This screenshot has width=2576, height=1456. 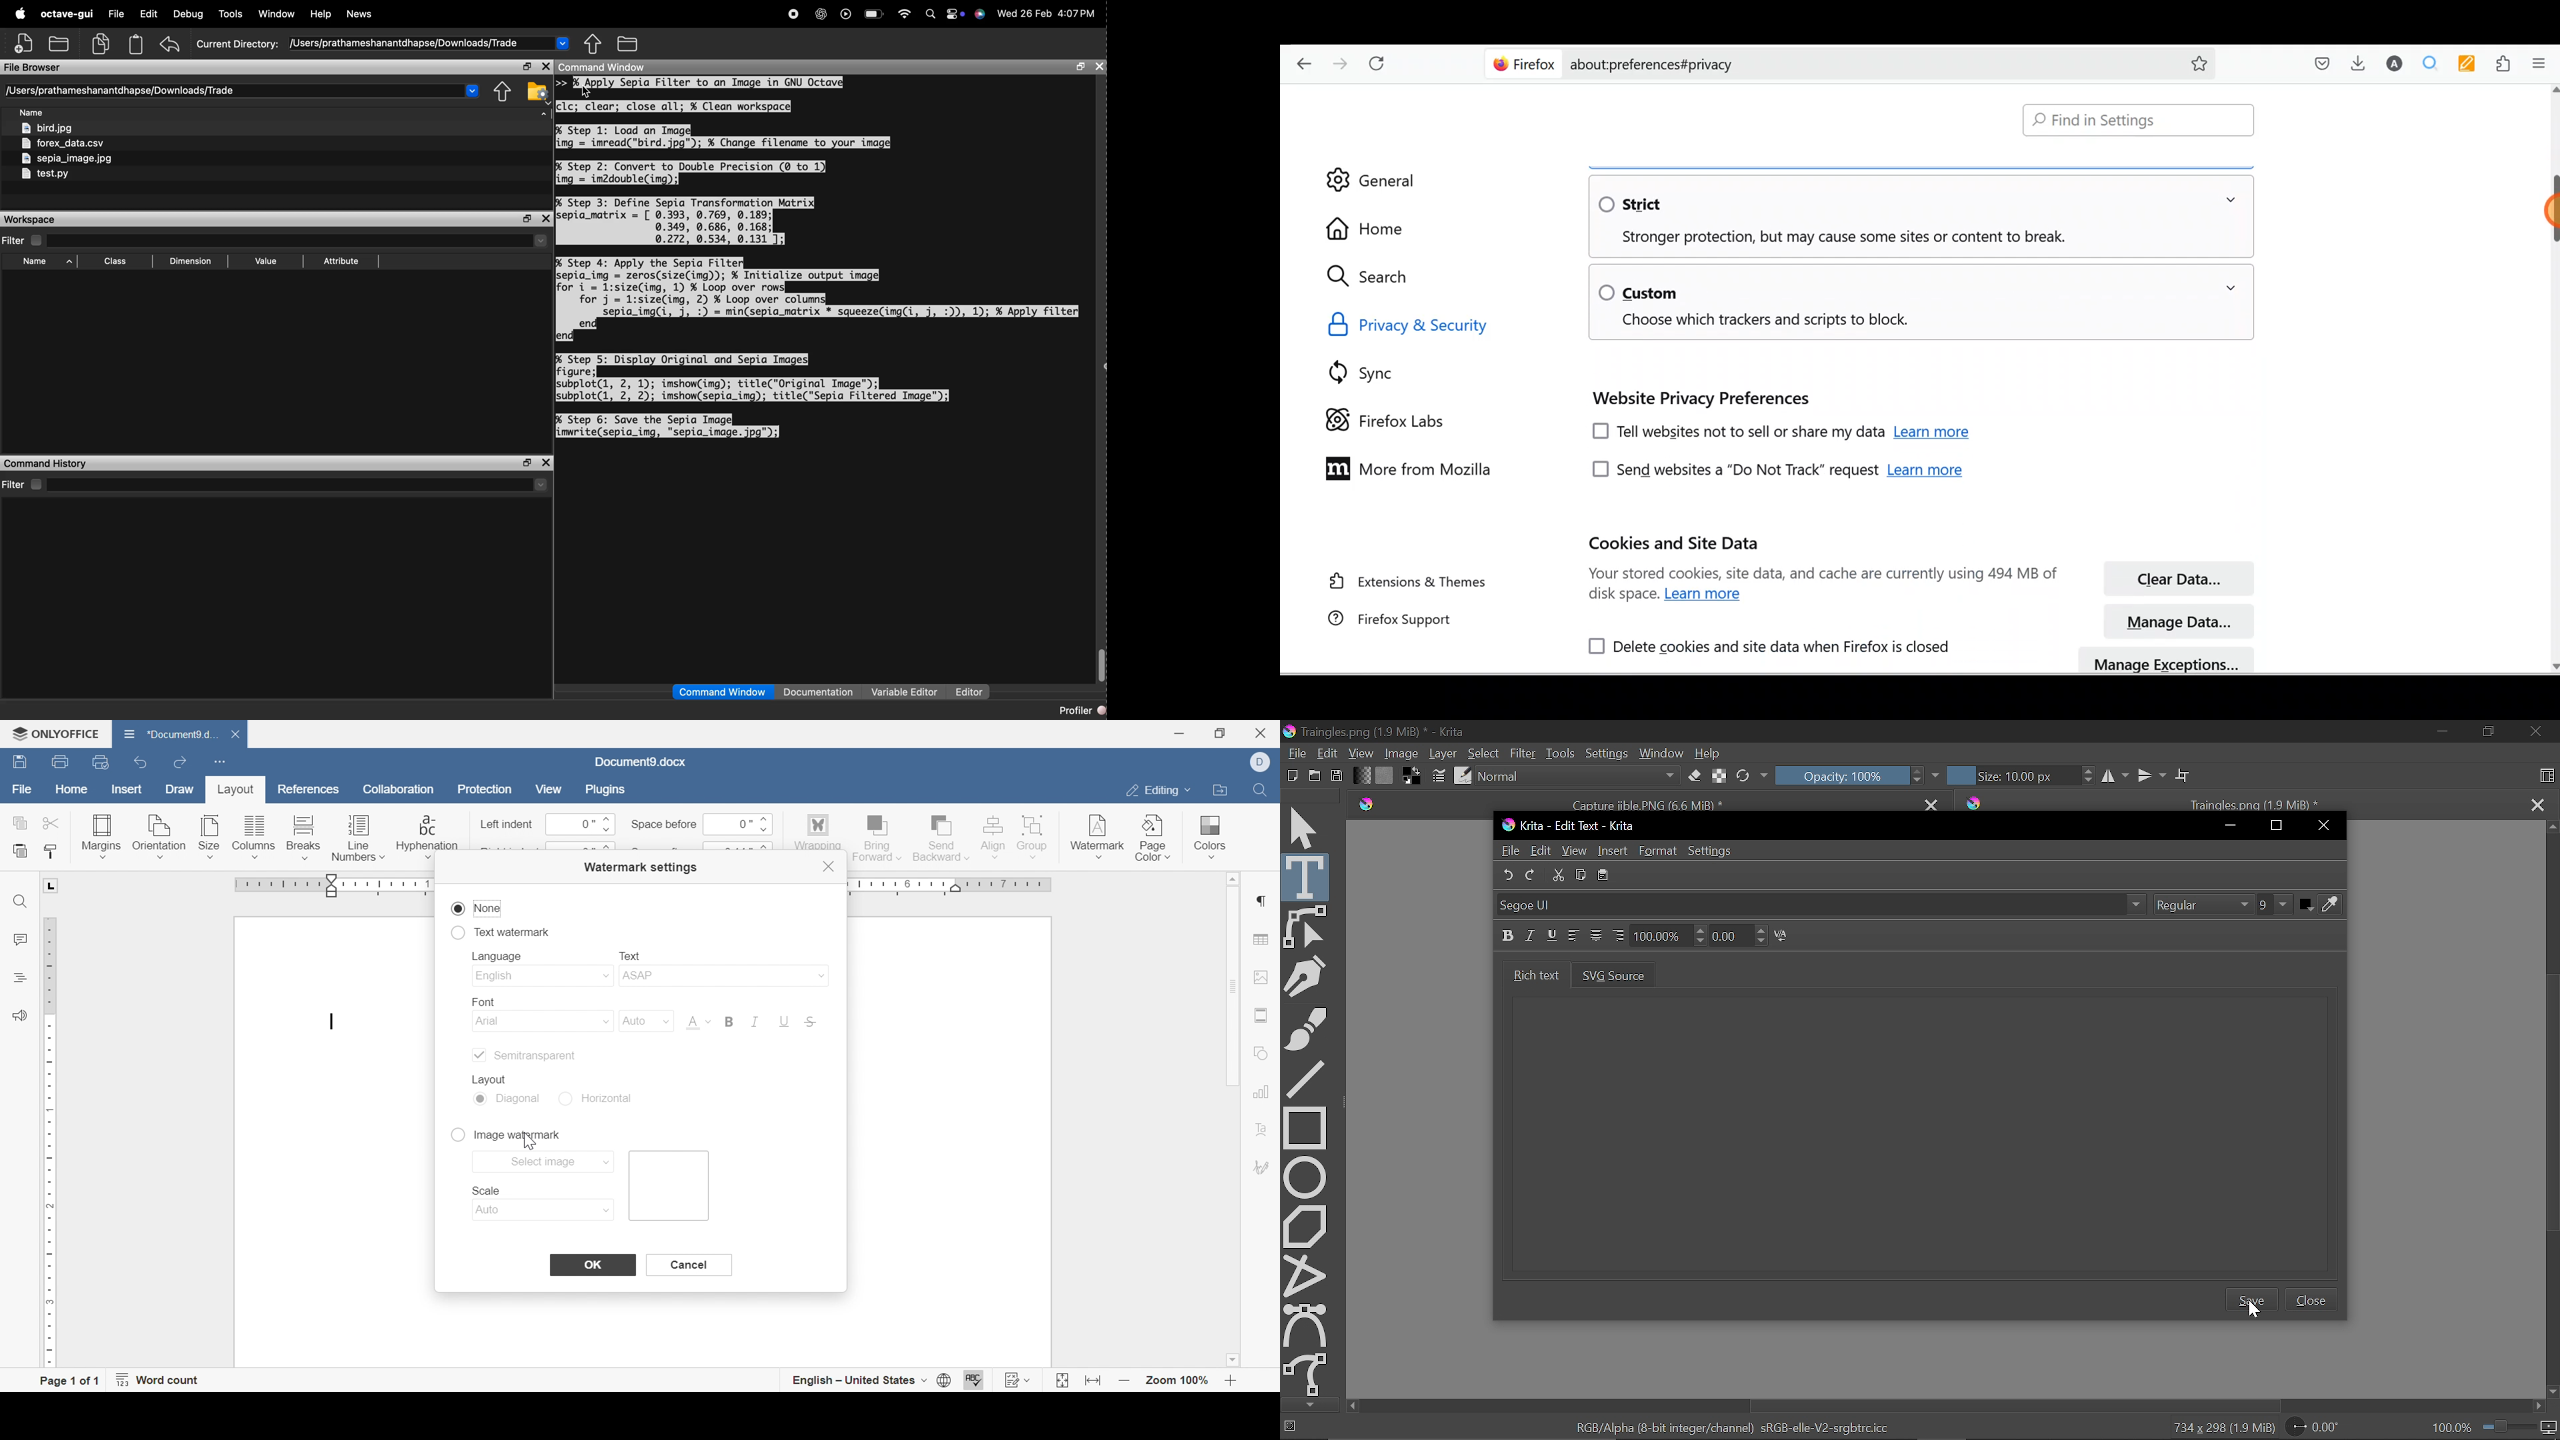 What do you see at coordinates (906, 691) in the screenshot?
I see `Variable editor` at bounding box center [906, 691].